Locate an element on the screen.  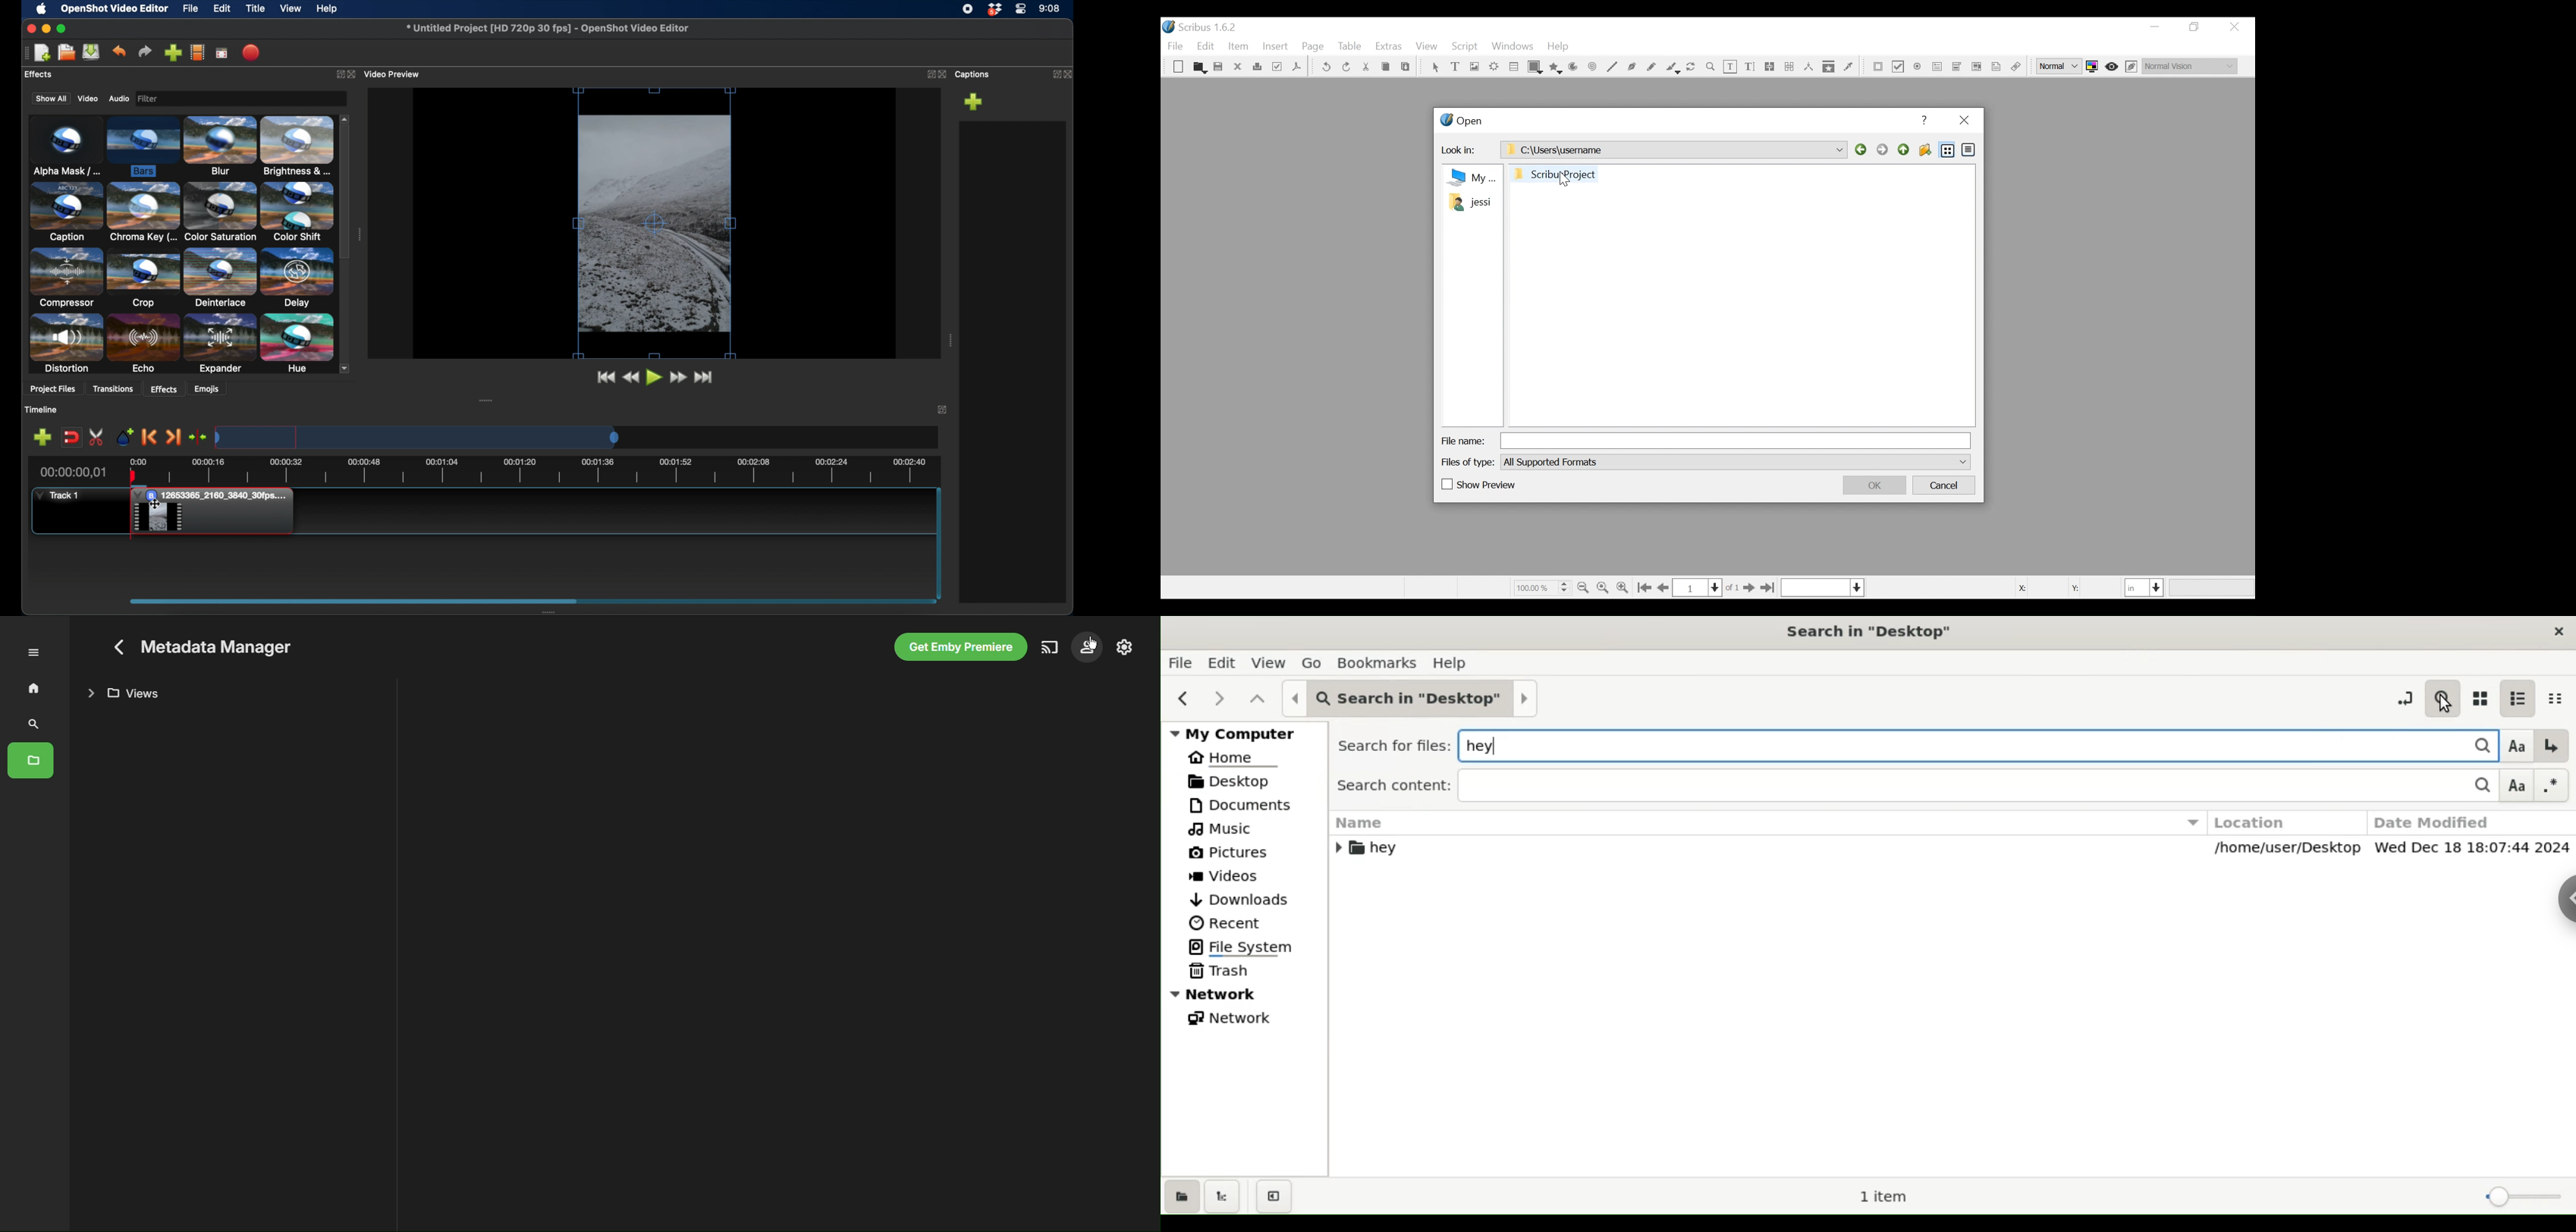
Close is located at coordinates (1964, 121).